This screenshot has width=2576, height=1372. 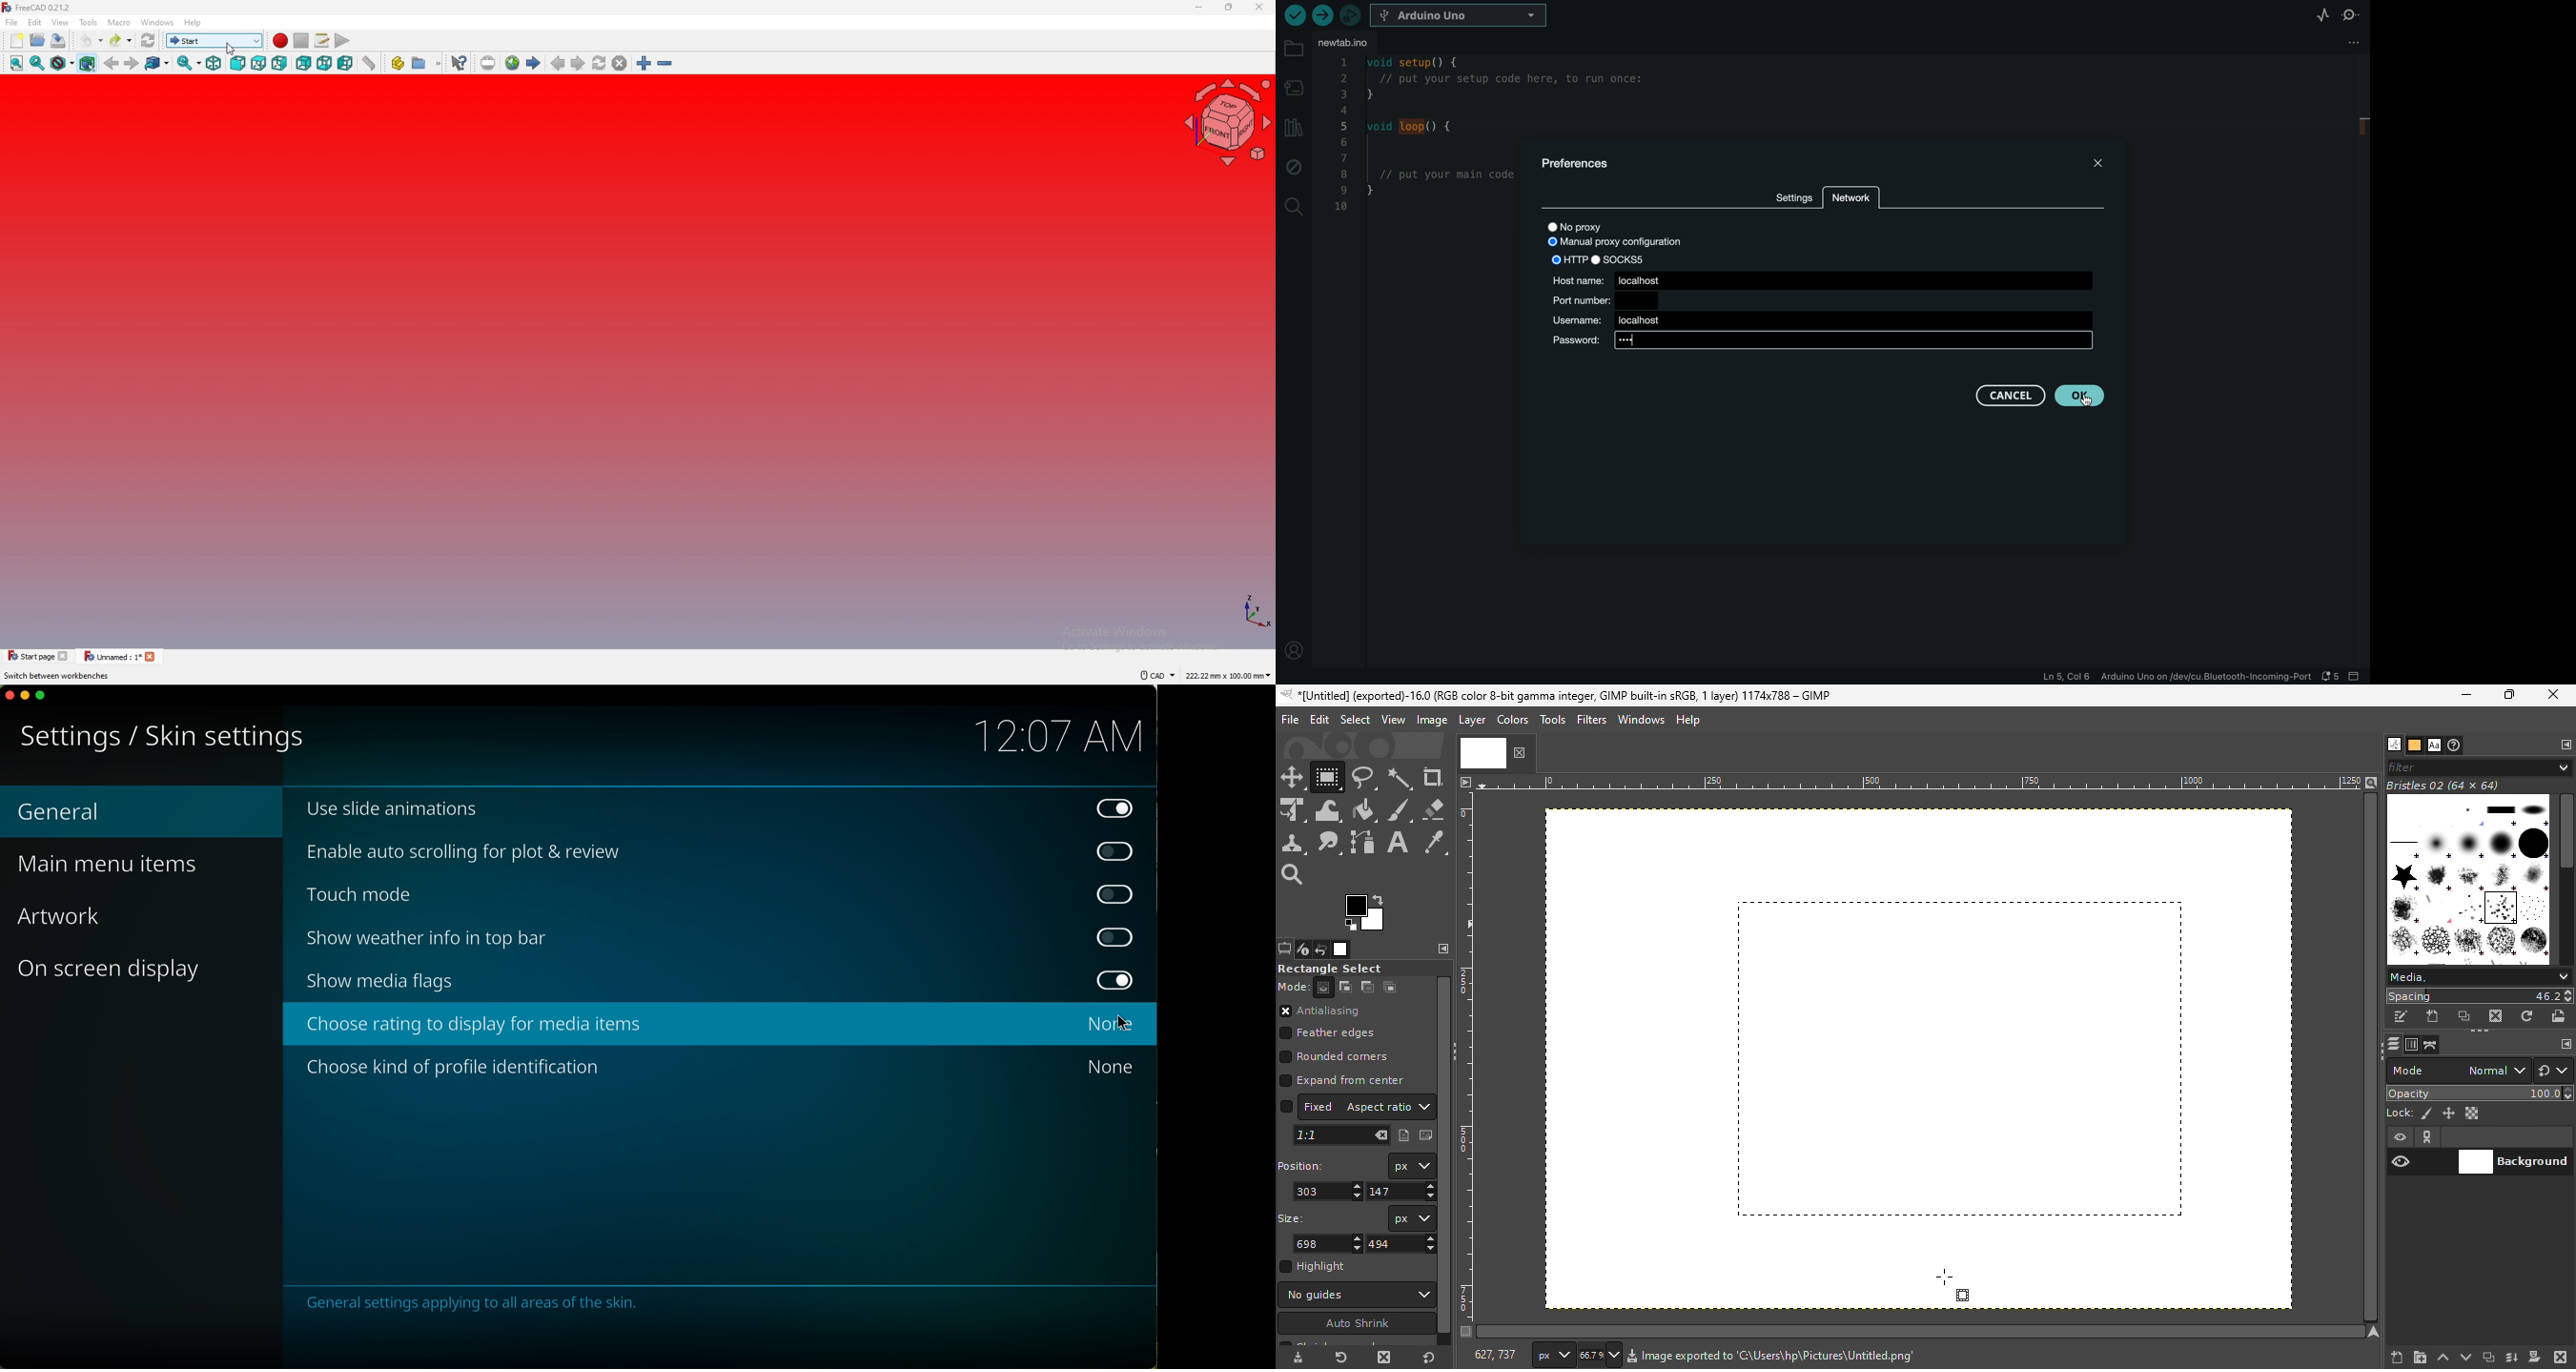 What do you see at coordinates (62, 63) in the screenshot?
I see `draw style` at bounding box center [62, 63].